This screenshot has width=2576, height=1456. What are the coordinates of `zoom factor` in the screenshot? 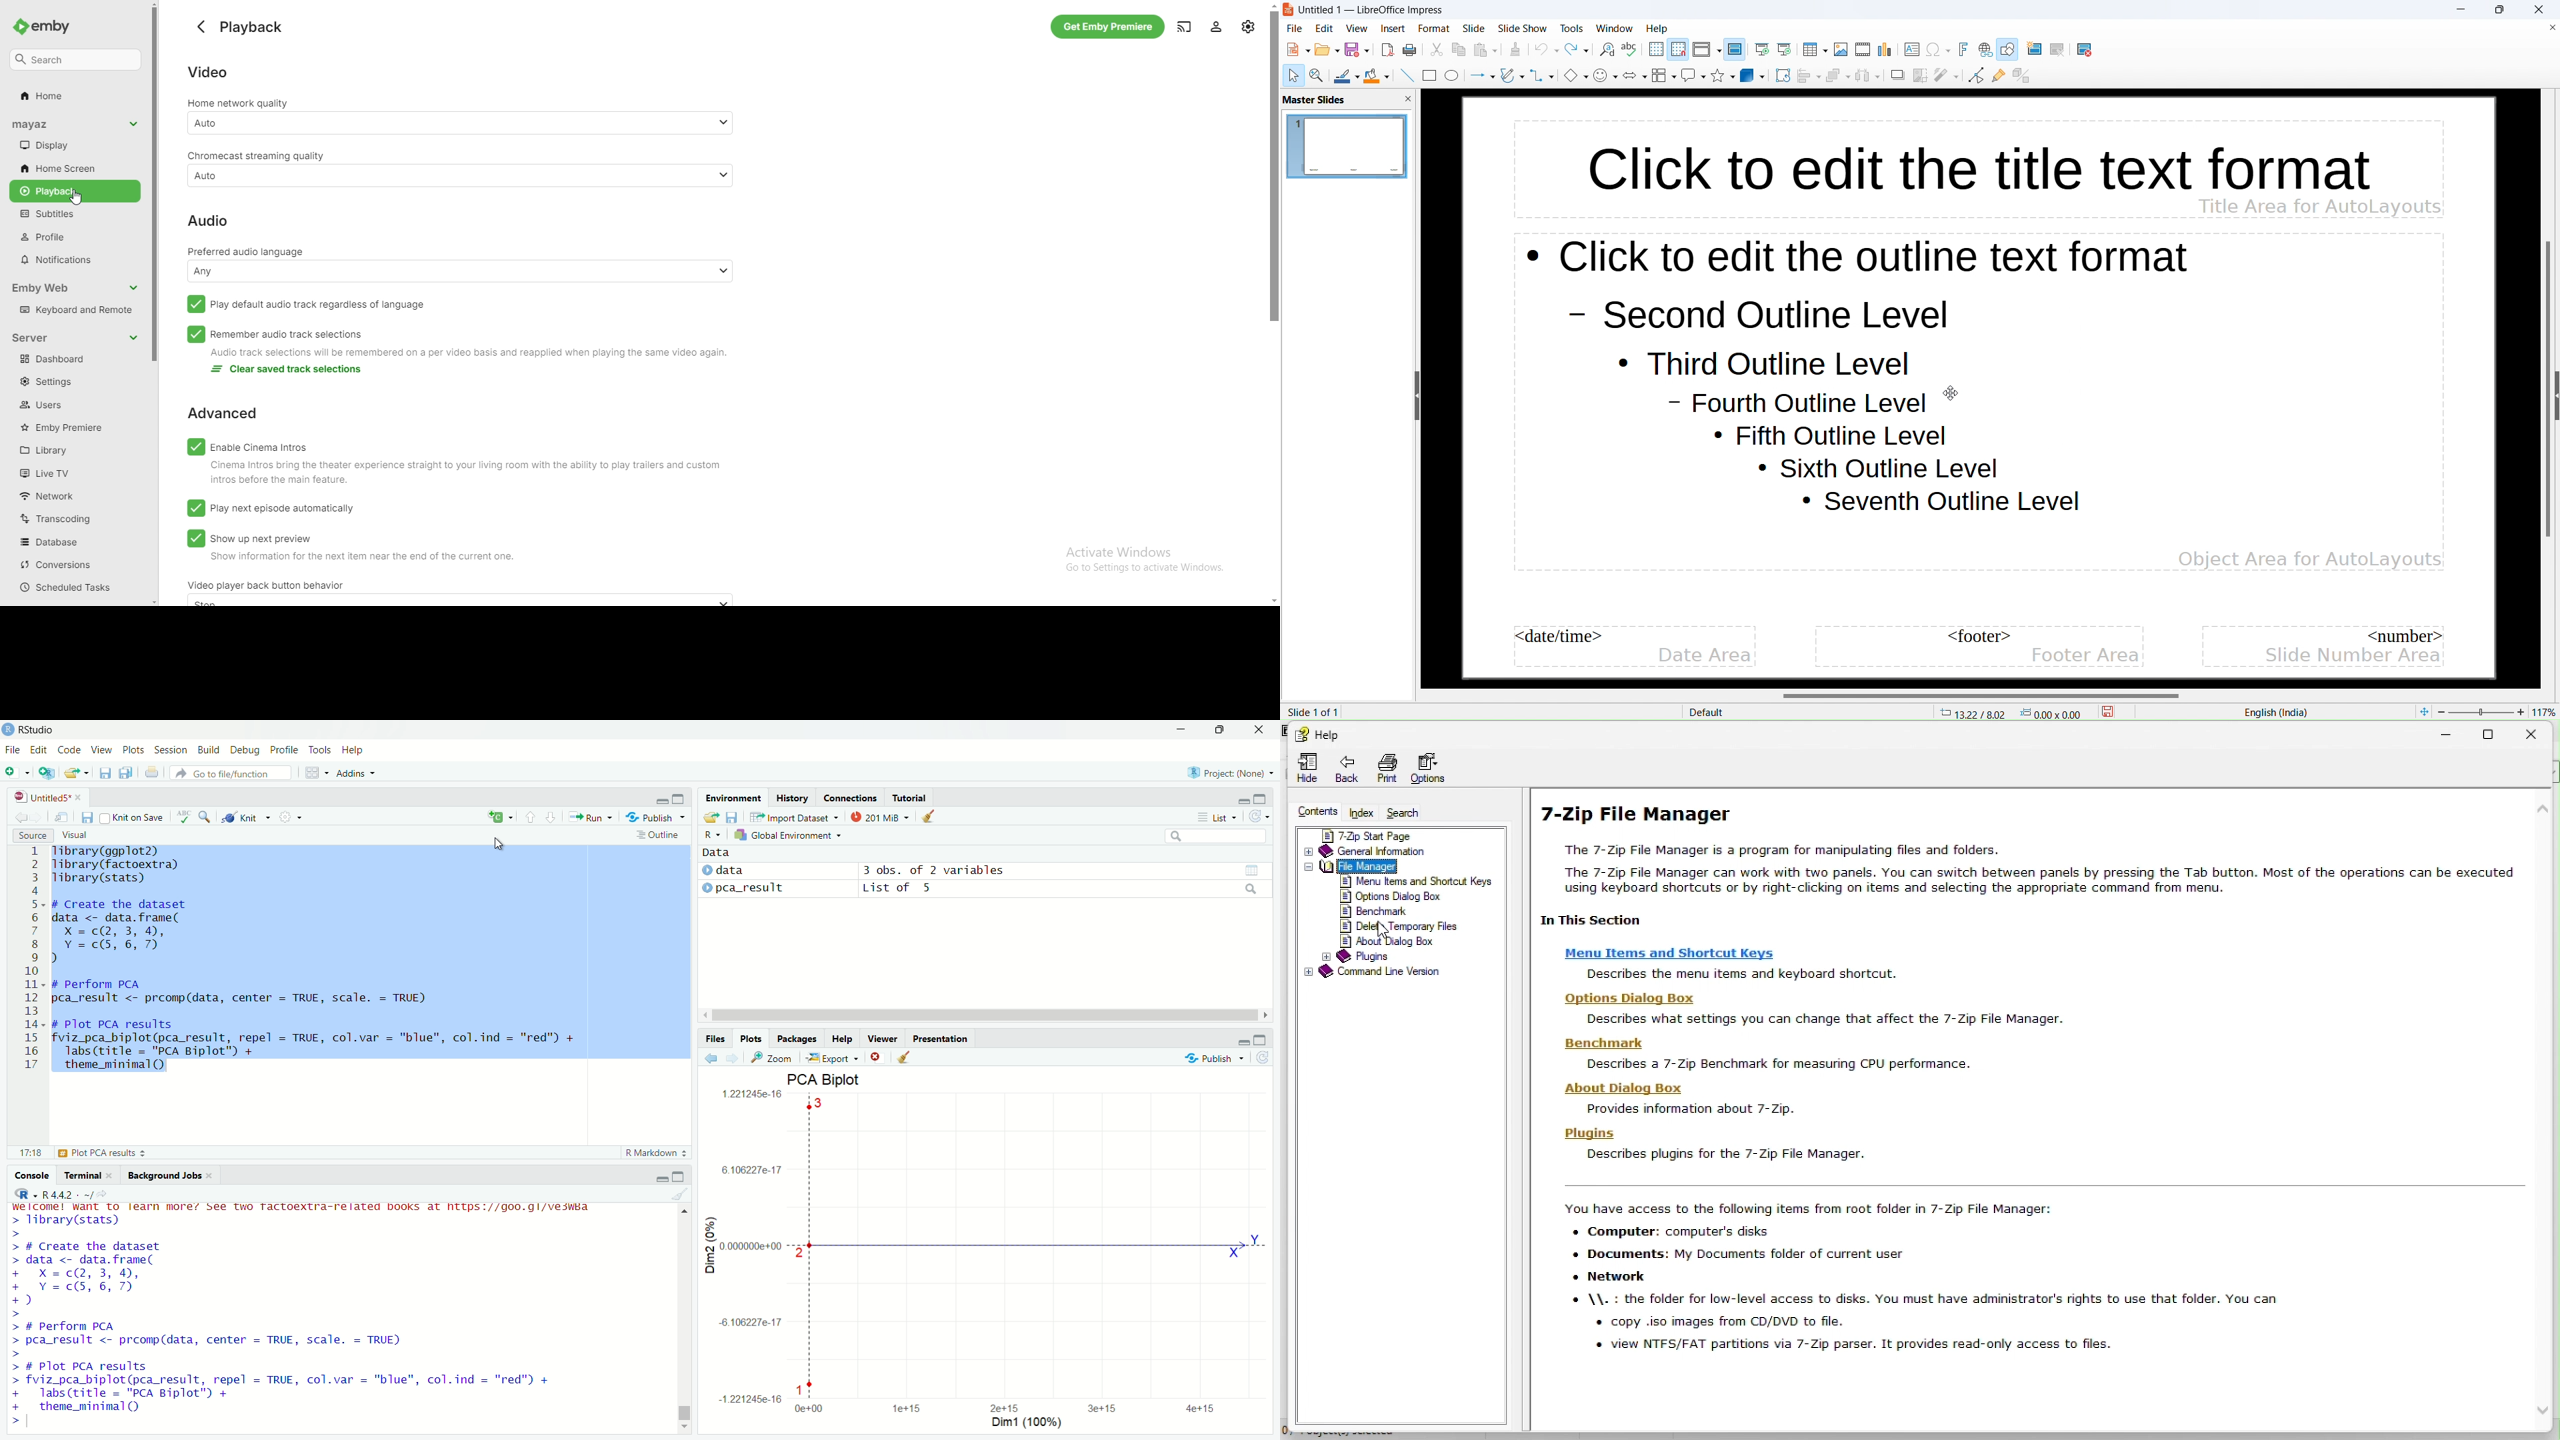 It's located at (2547, 710).